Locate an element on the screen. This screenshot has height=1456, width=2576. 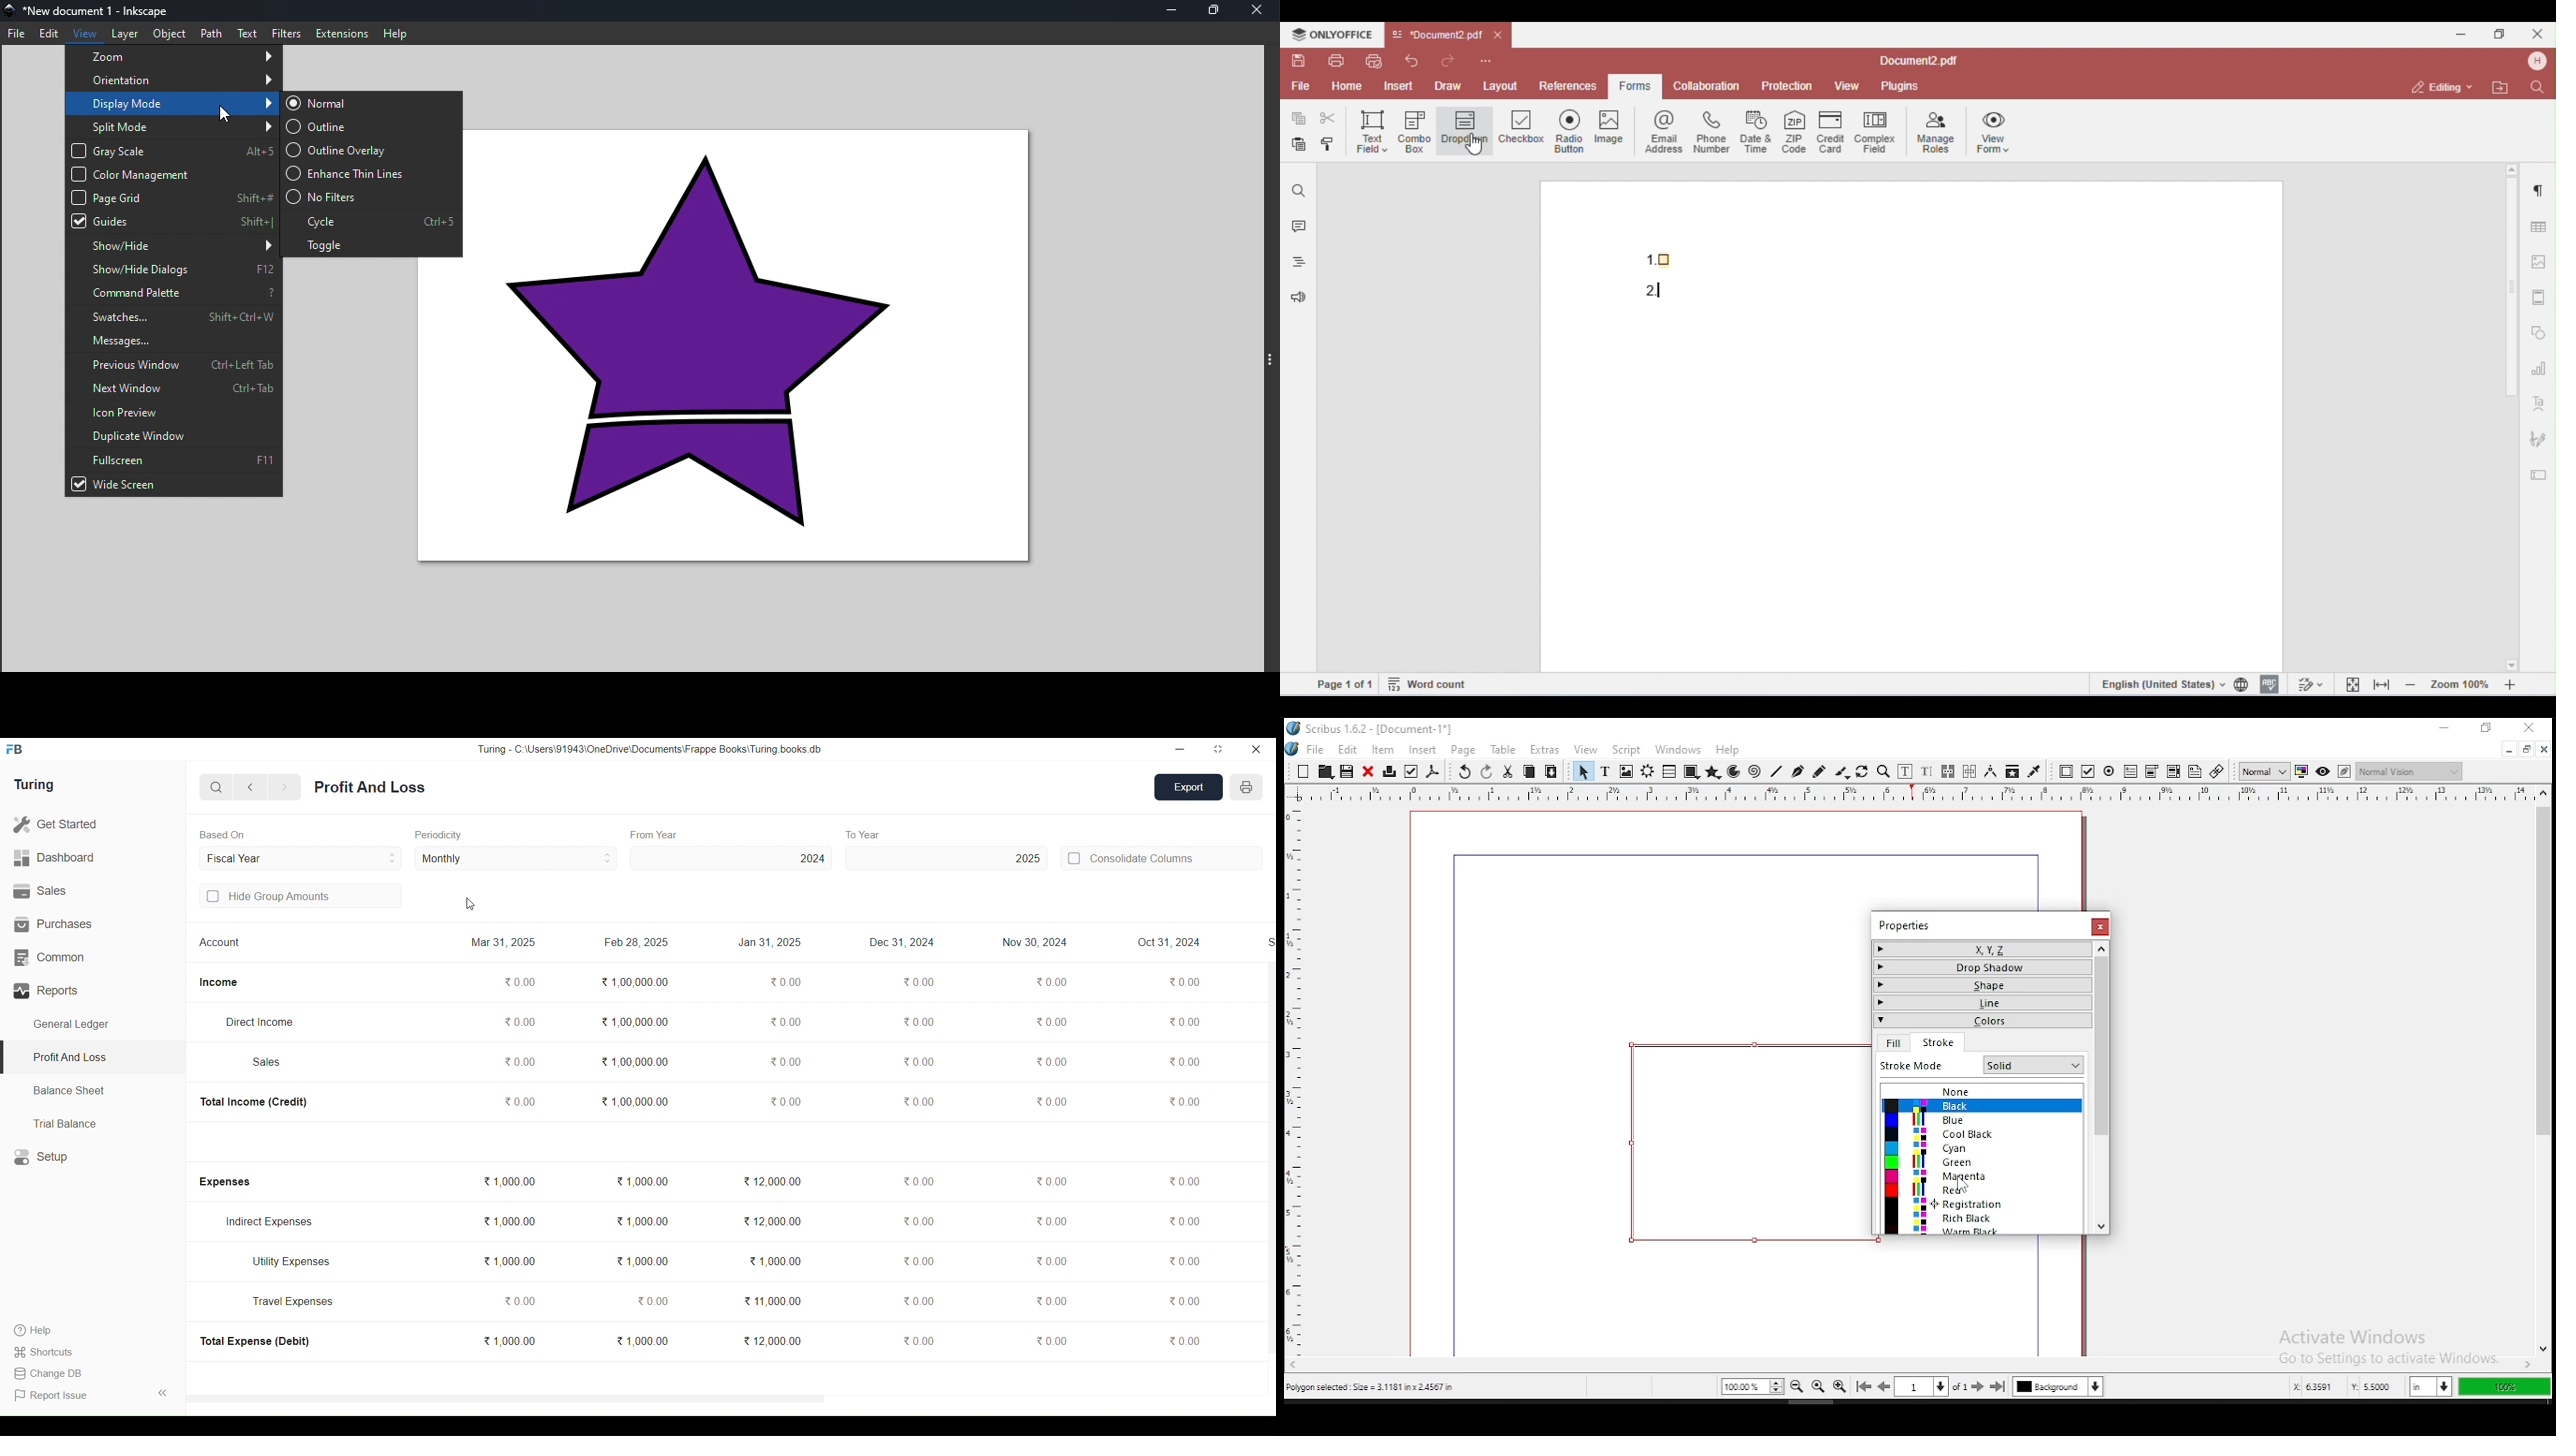
0.00 is located at coordinates (785, 1022).